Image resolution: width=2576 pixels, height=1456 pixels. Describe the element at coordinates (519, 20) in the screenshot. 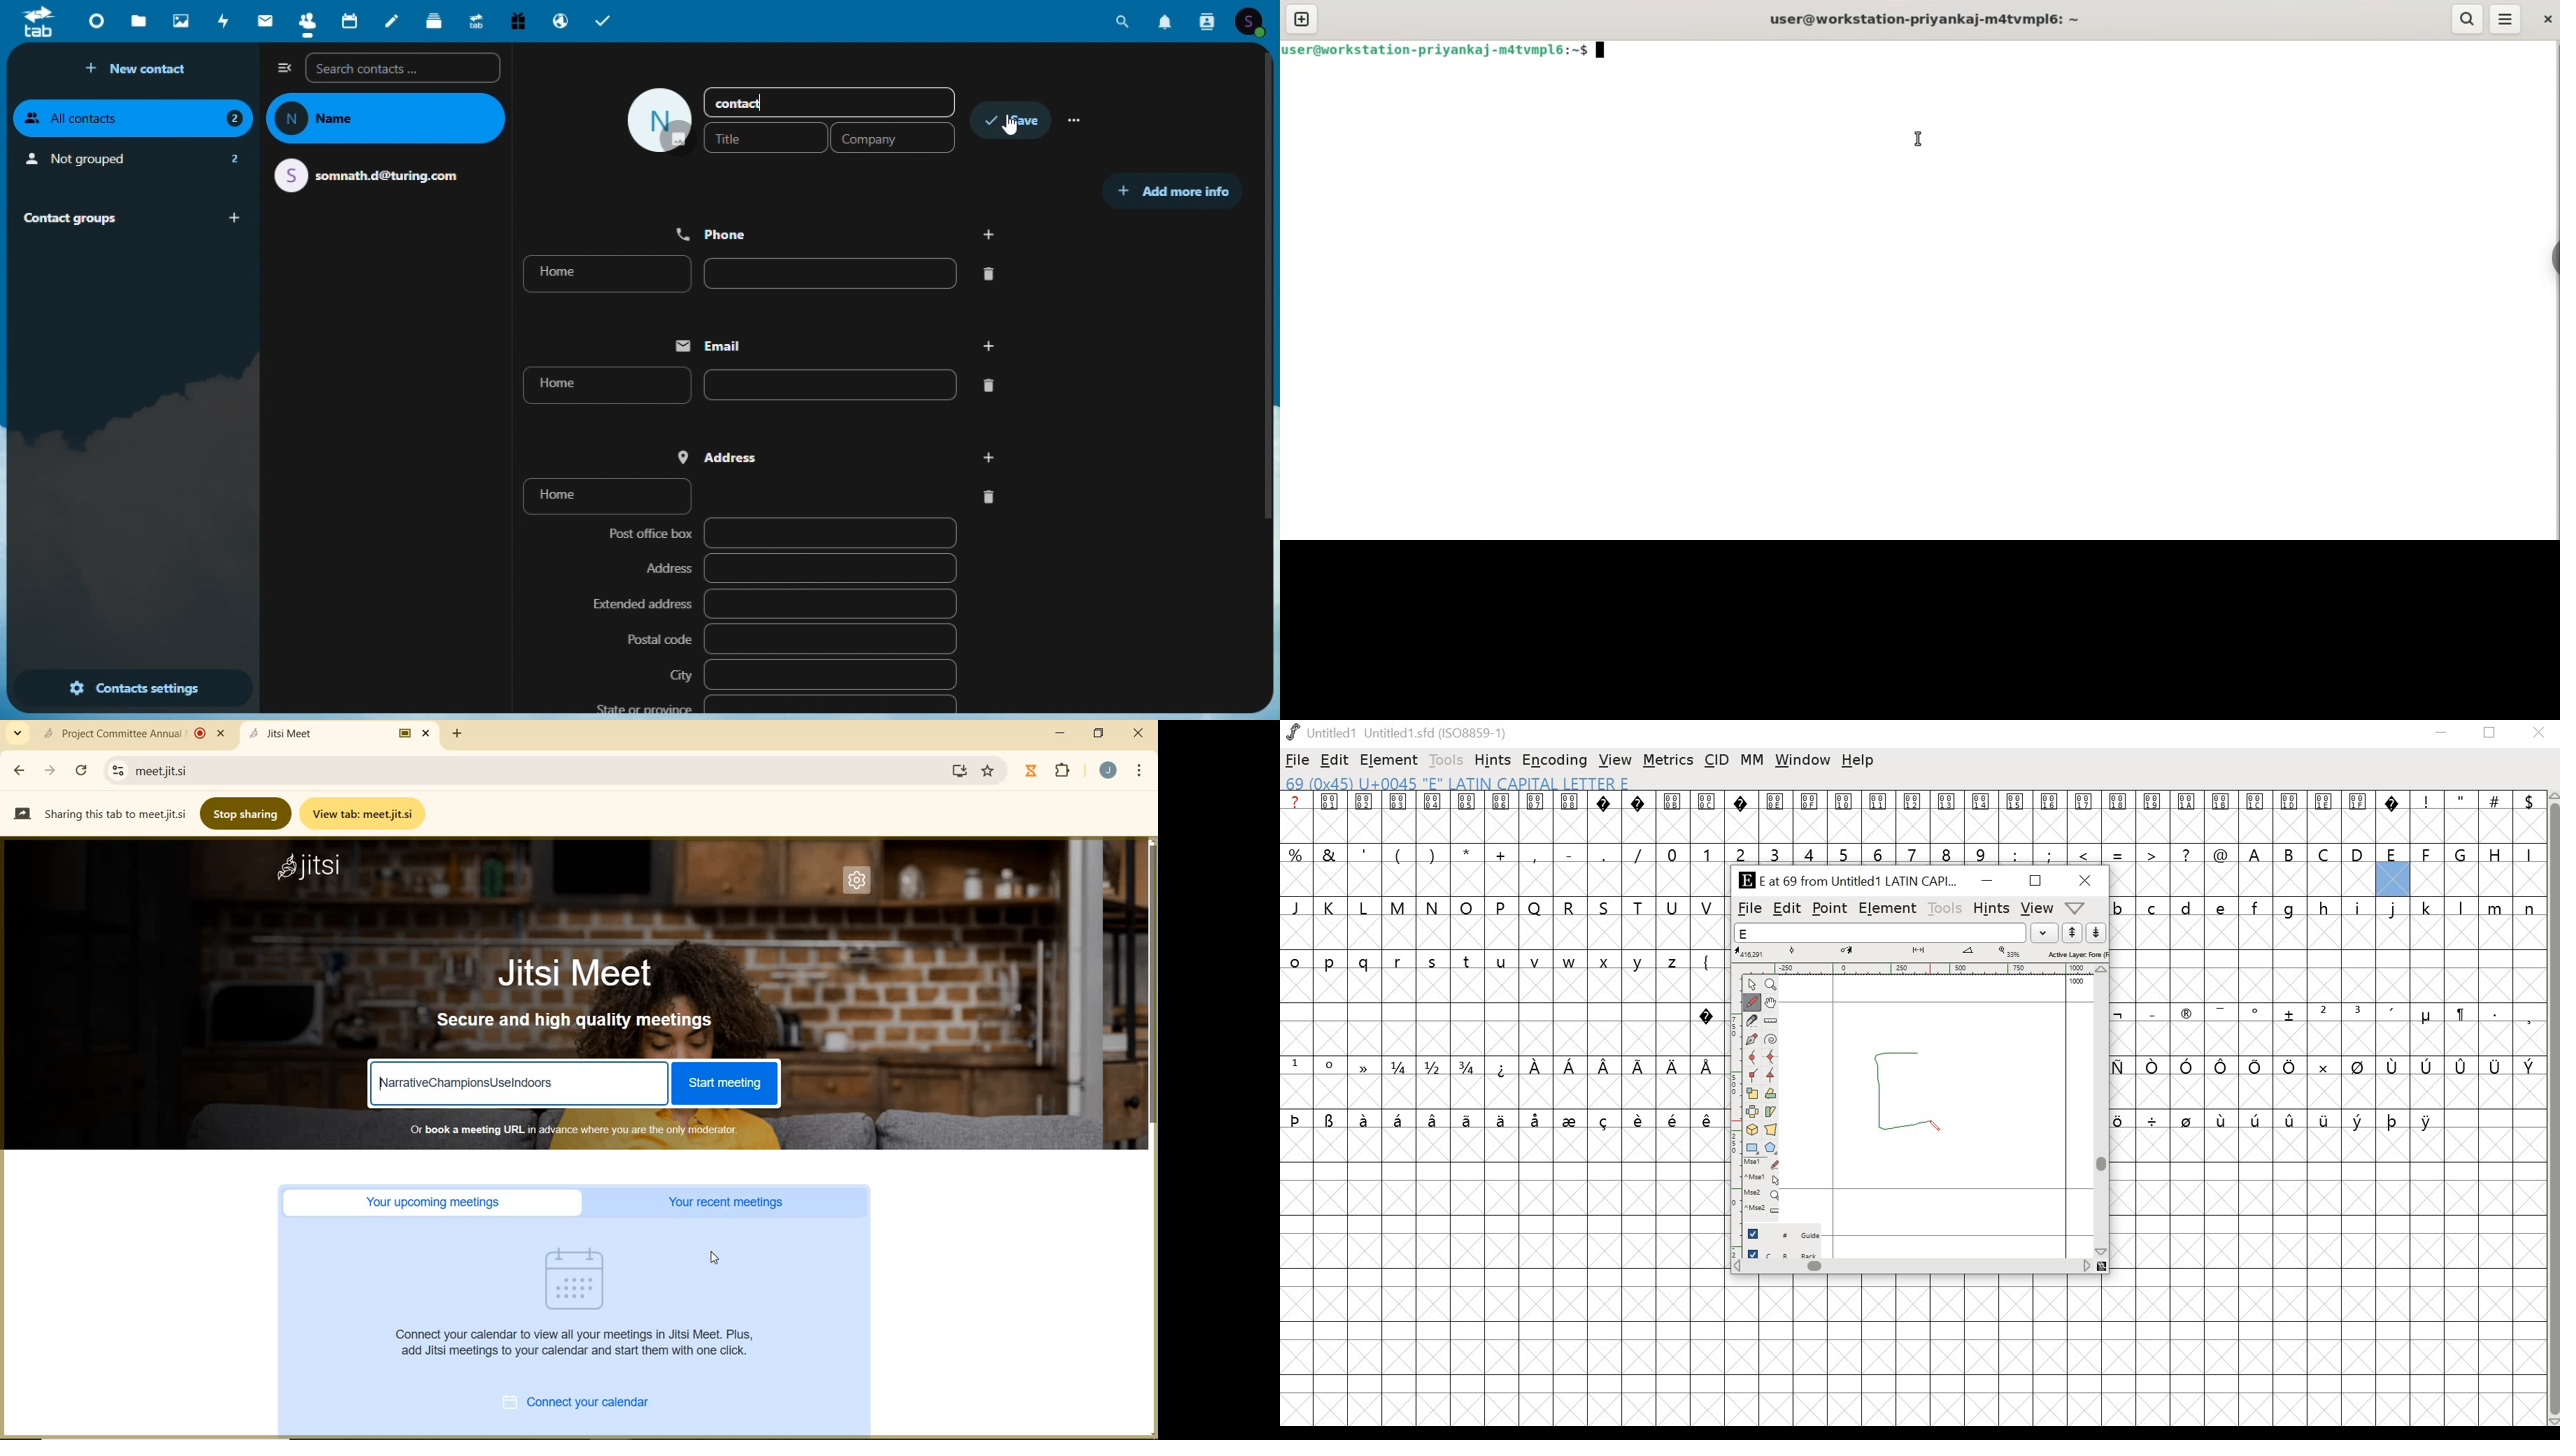

I see `free trial` at that location.